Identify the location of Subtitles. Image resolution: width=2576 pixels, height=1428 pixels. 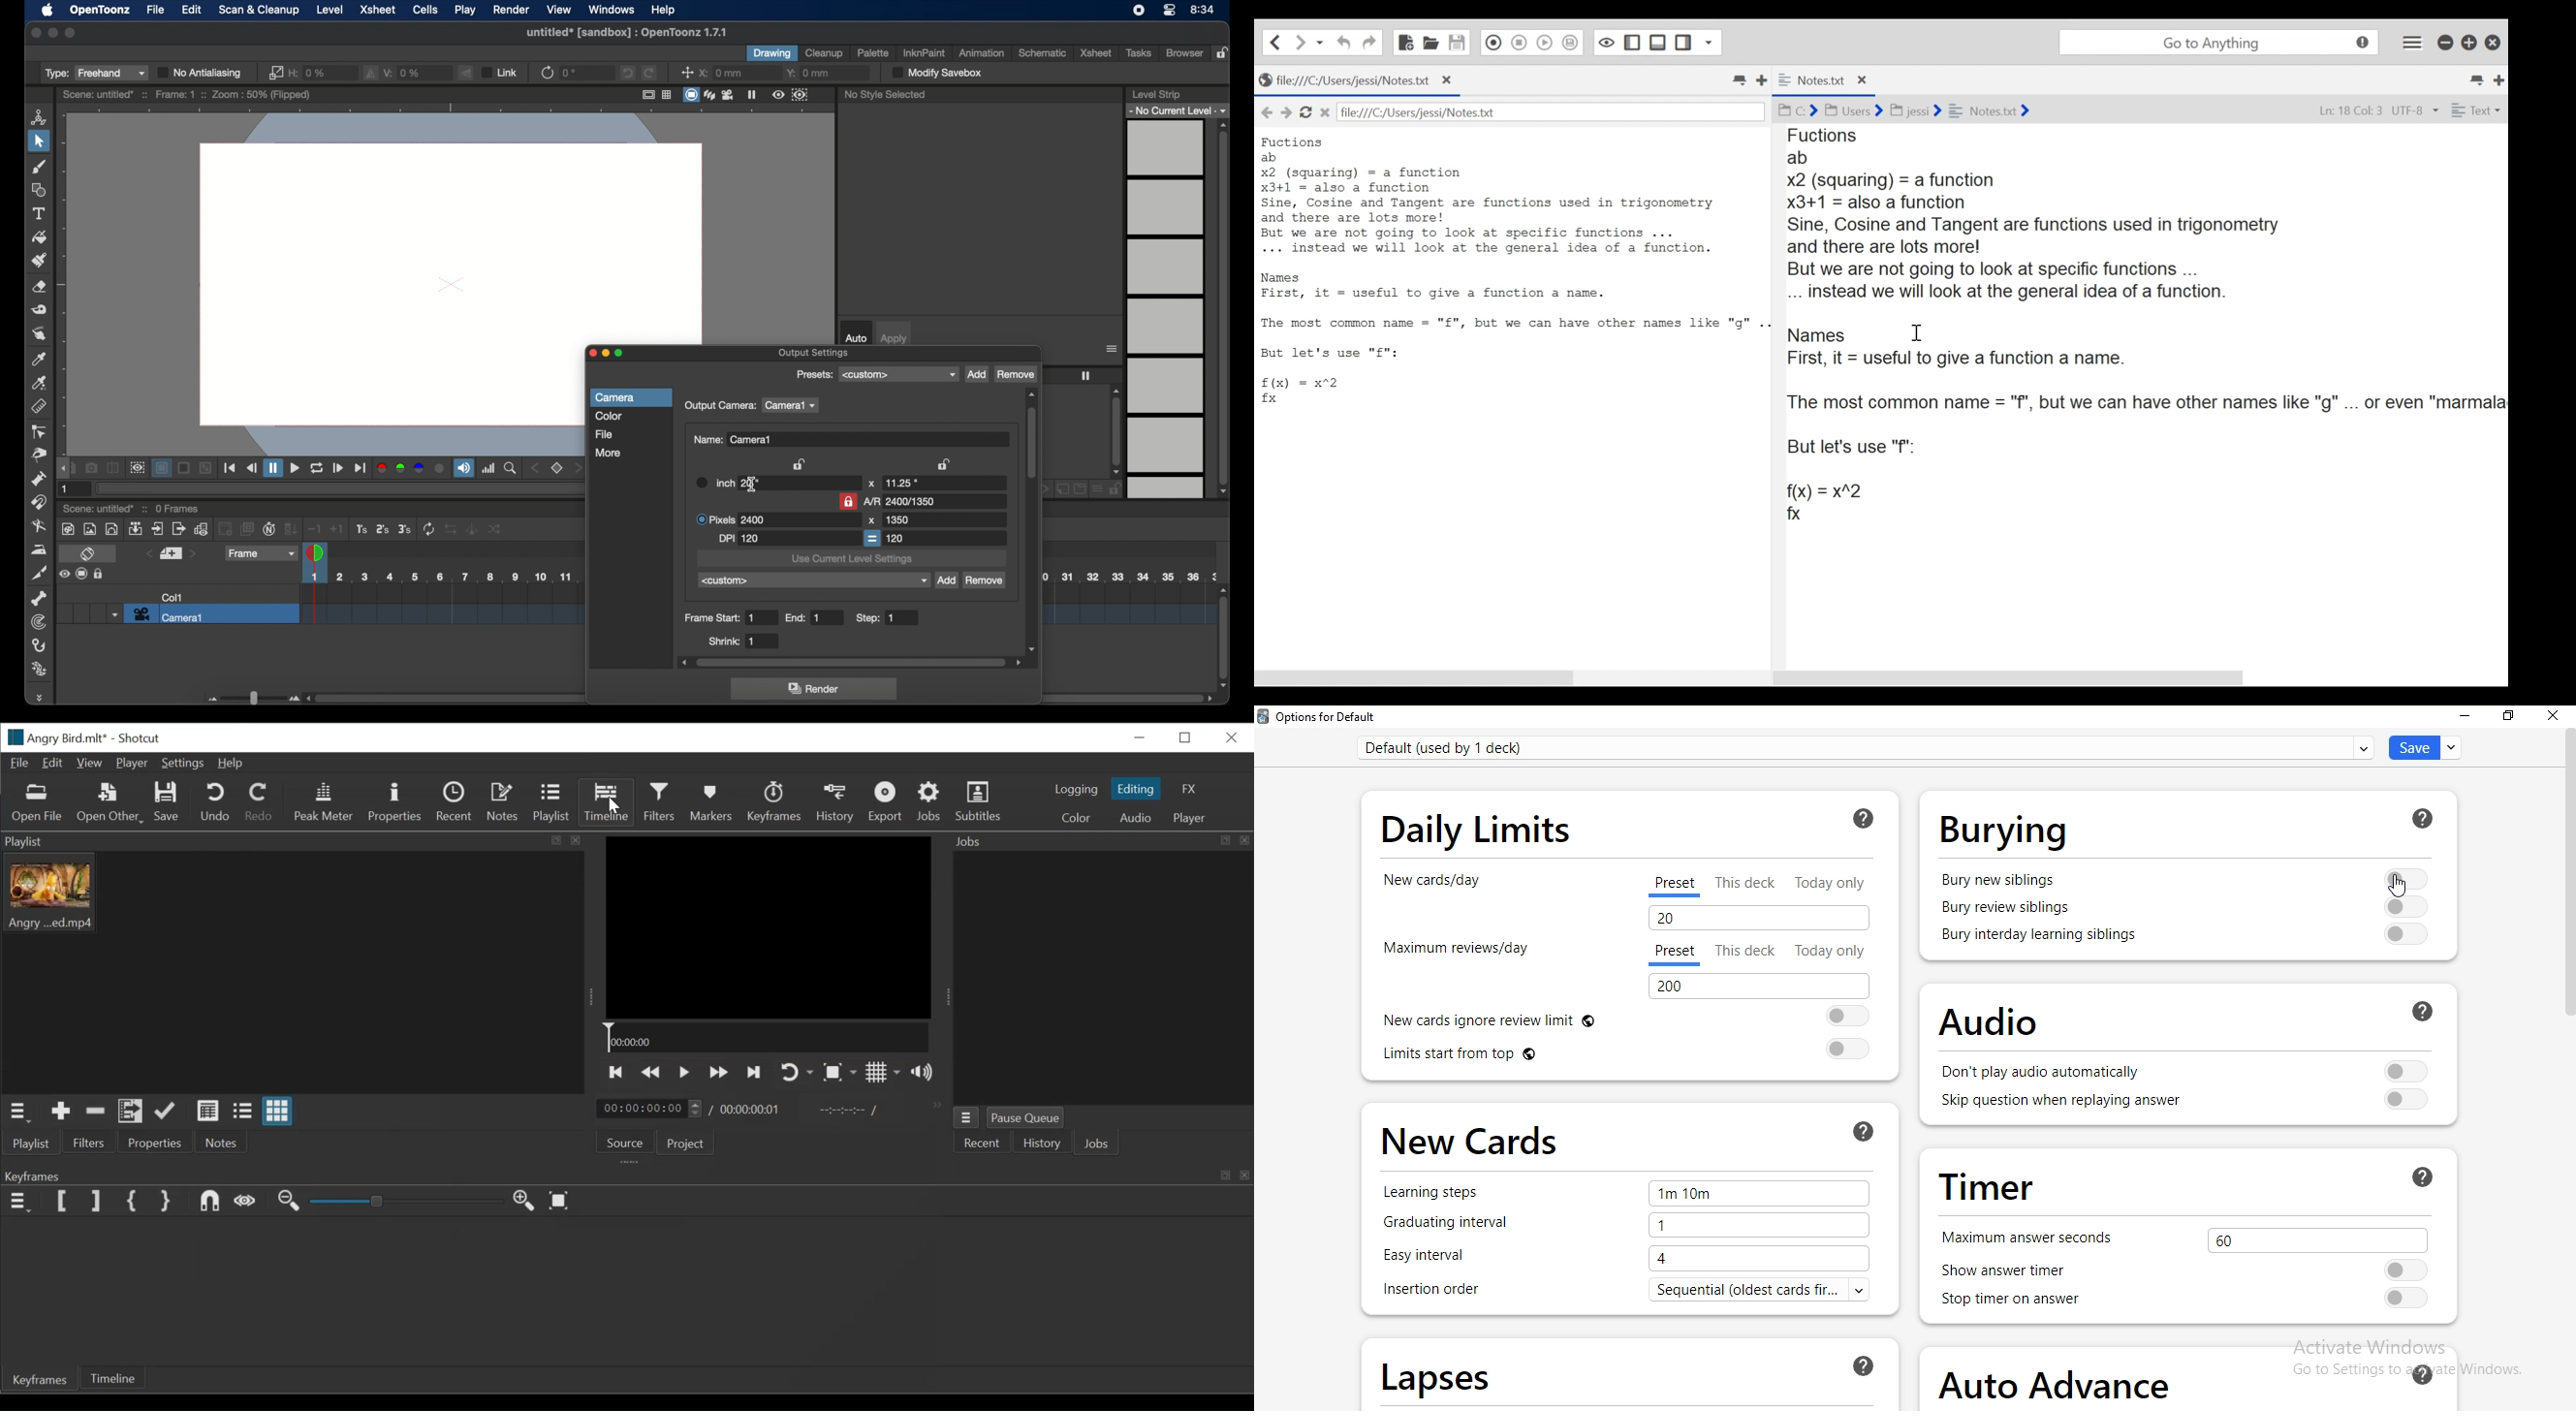
(979, 802).